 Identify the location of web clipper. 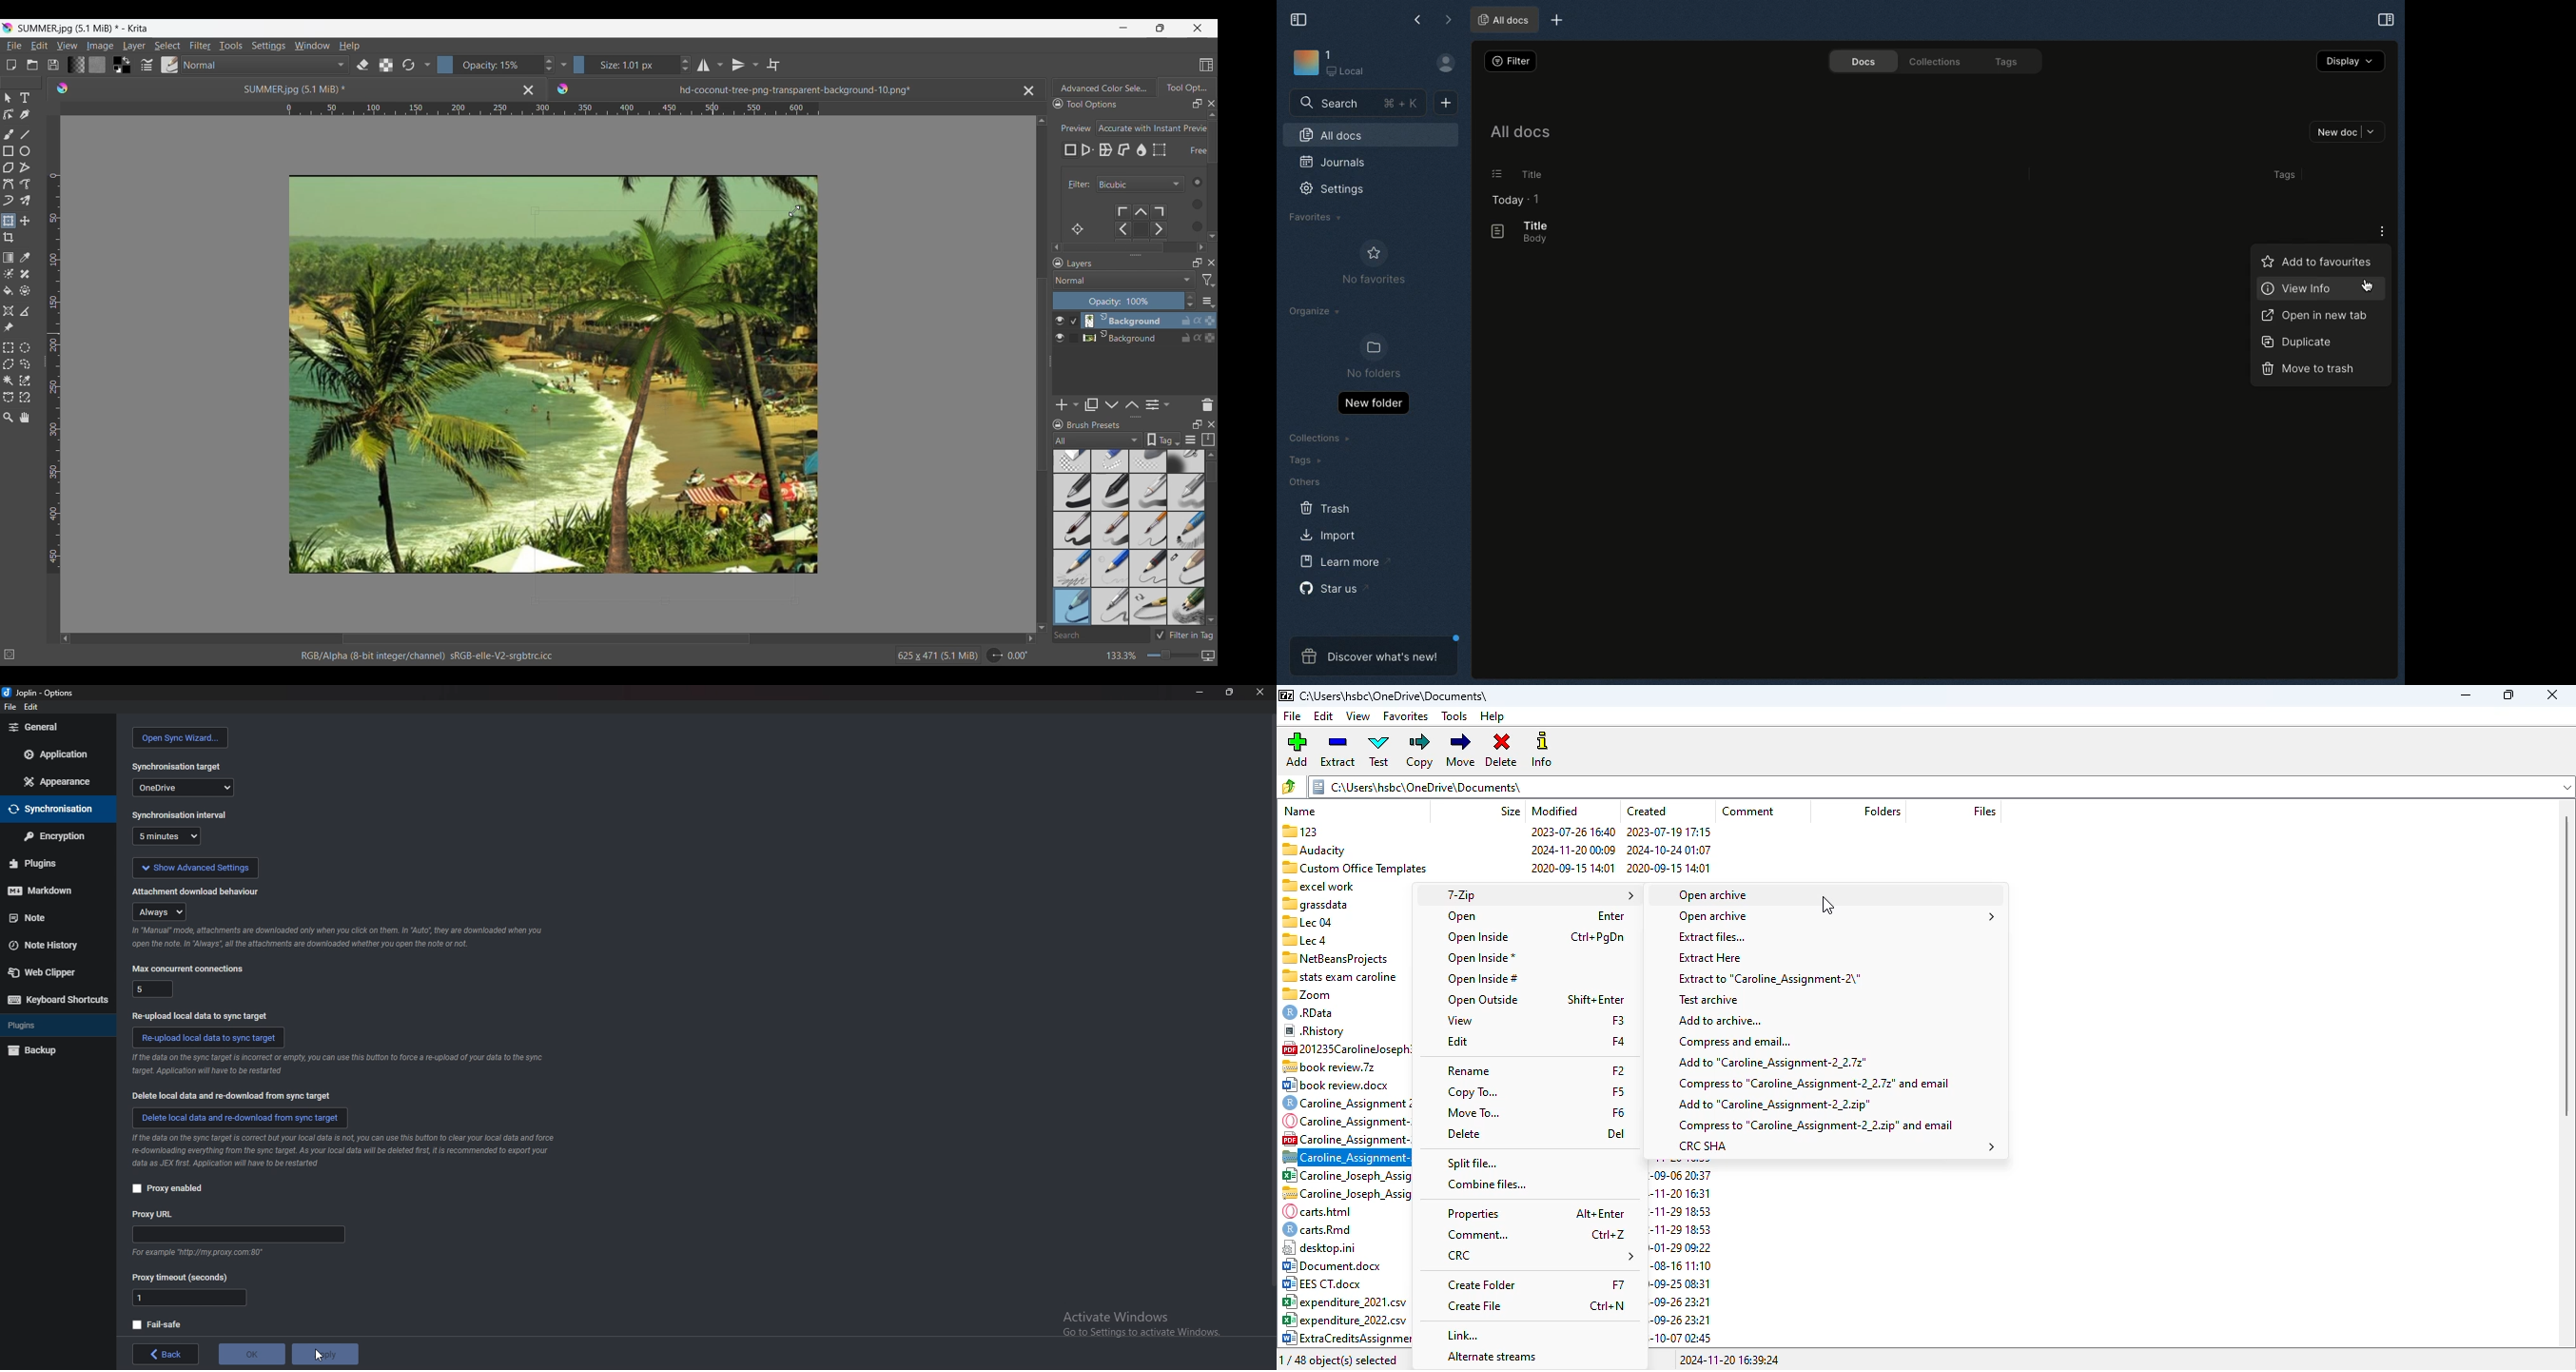
(53, 972).